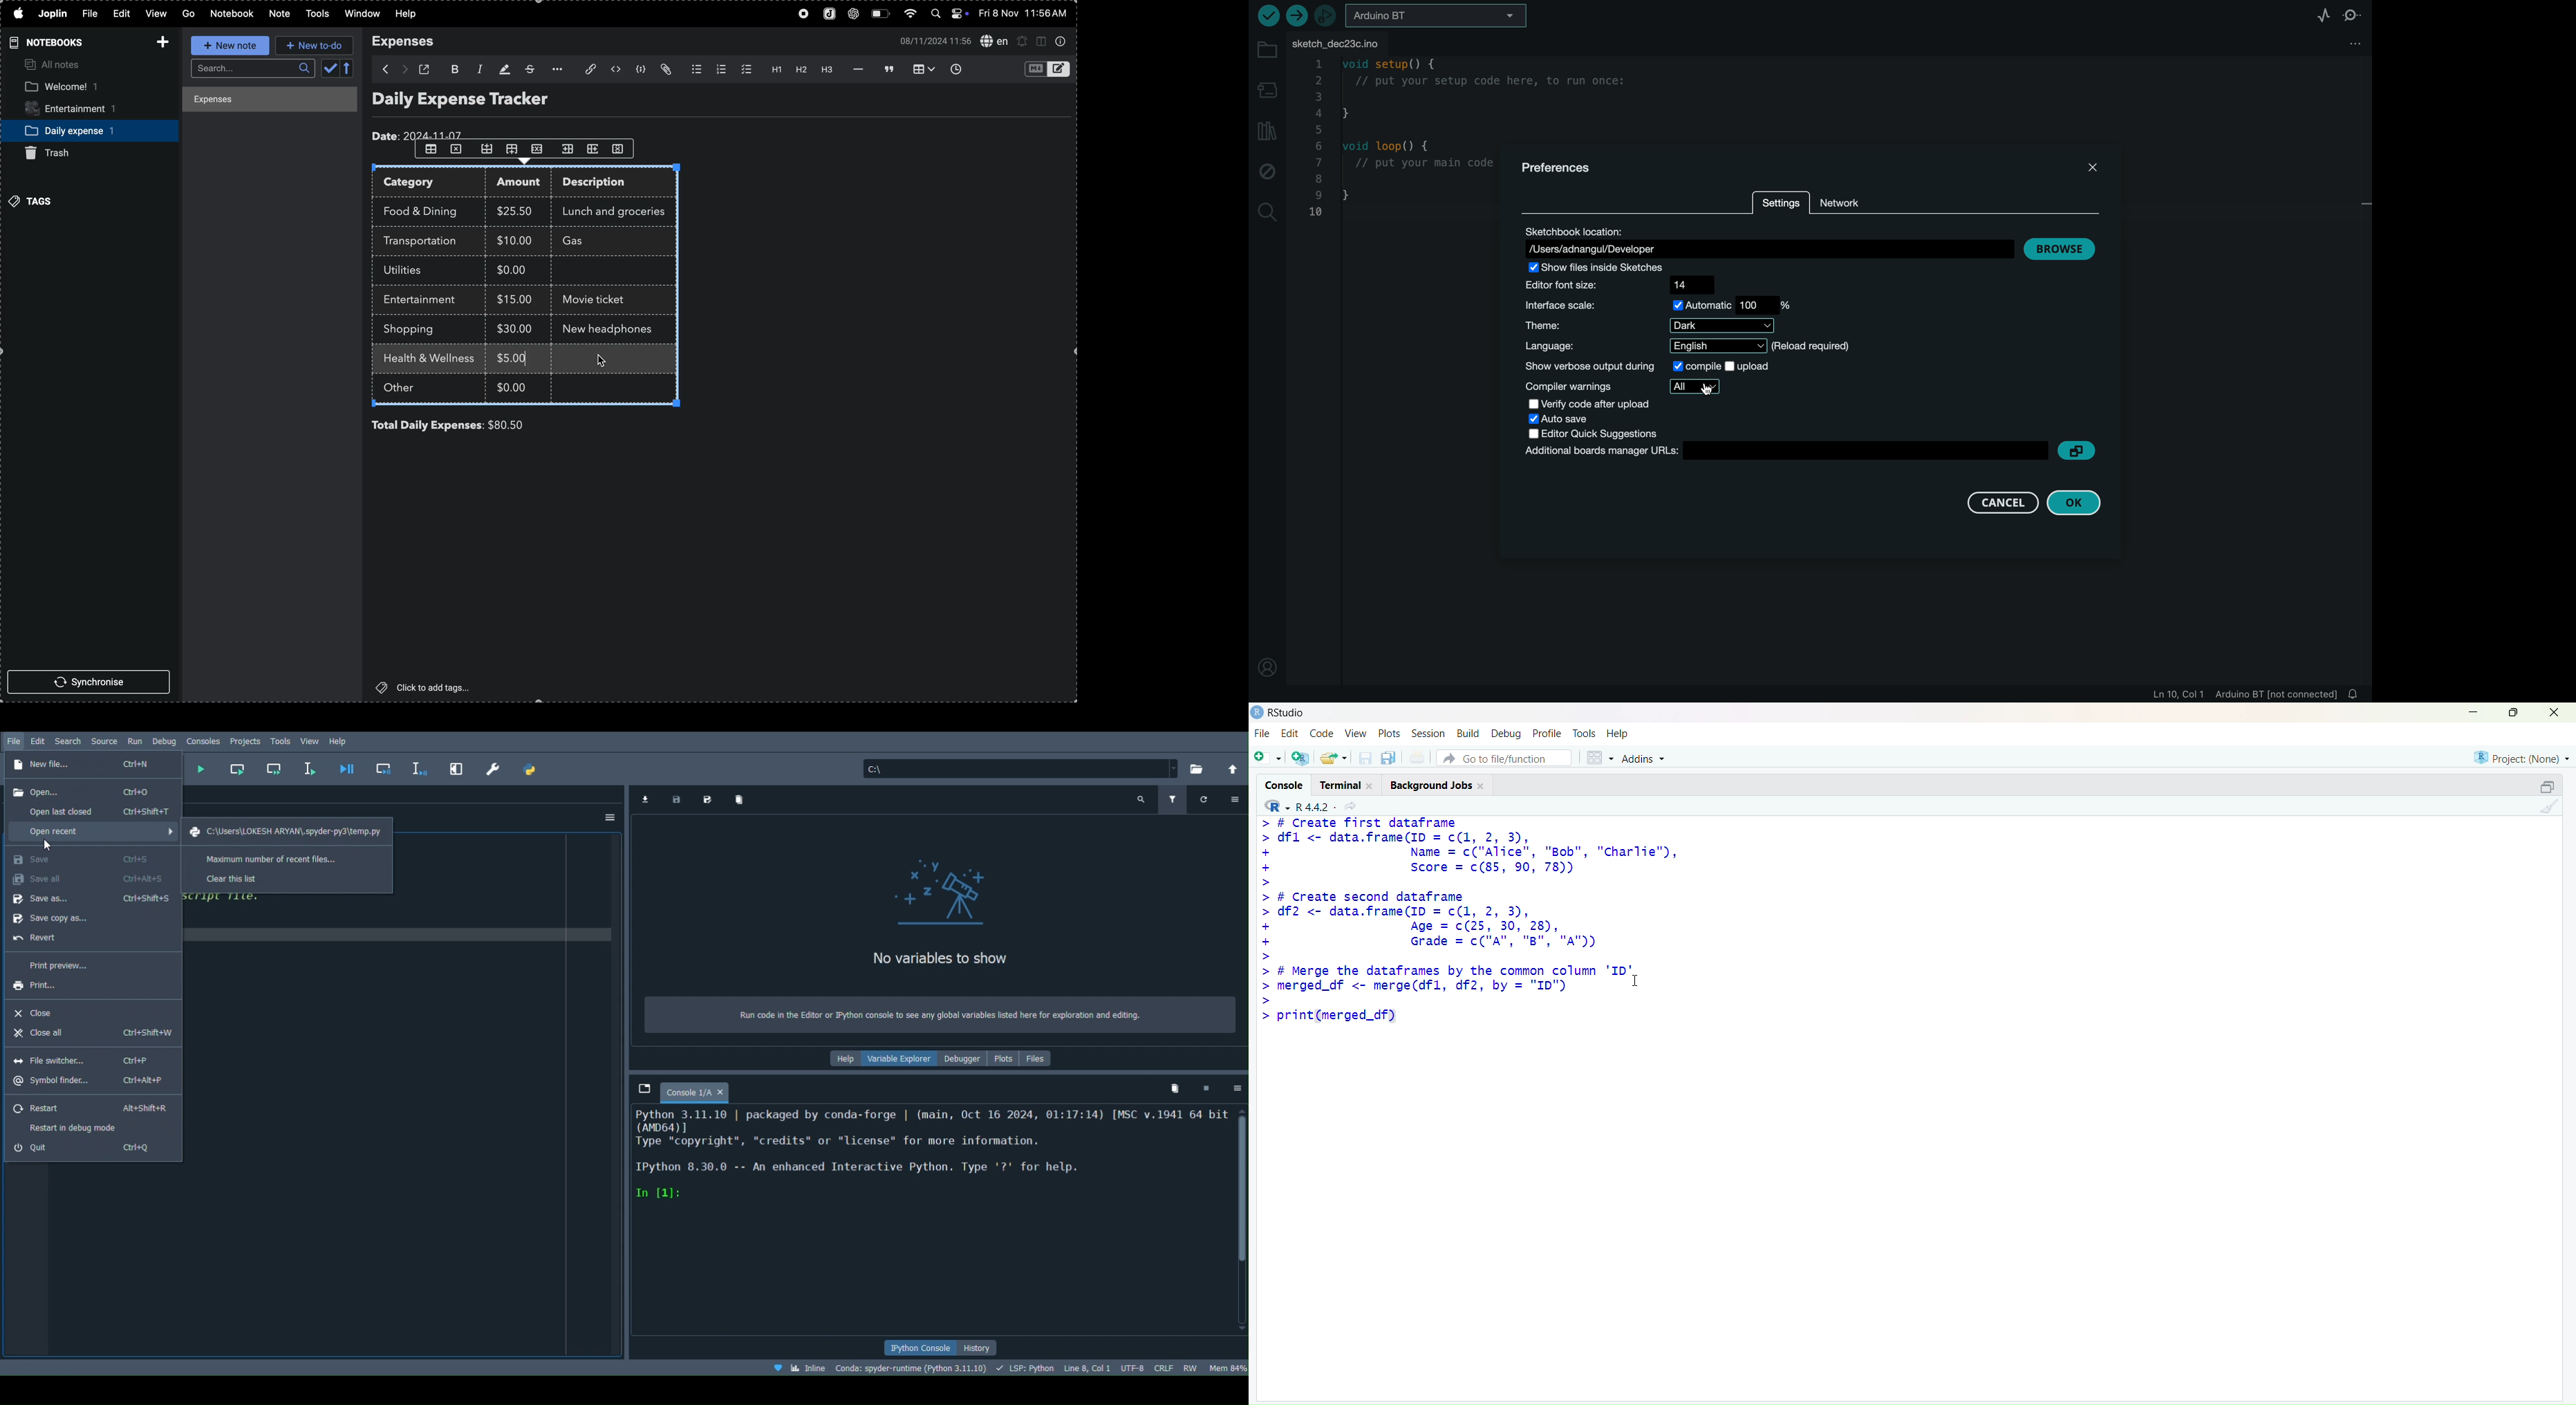 The width and height of the screenshot is (2576, 1428). Describe the element at coordinates (773, 70) in the screenshot. I see `heading 1` at that location.